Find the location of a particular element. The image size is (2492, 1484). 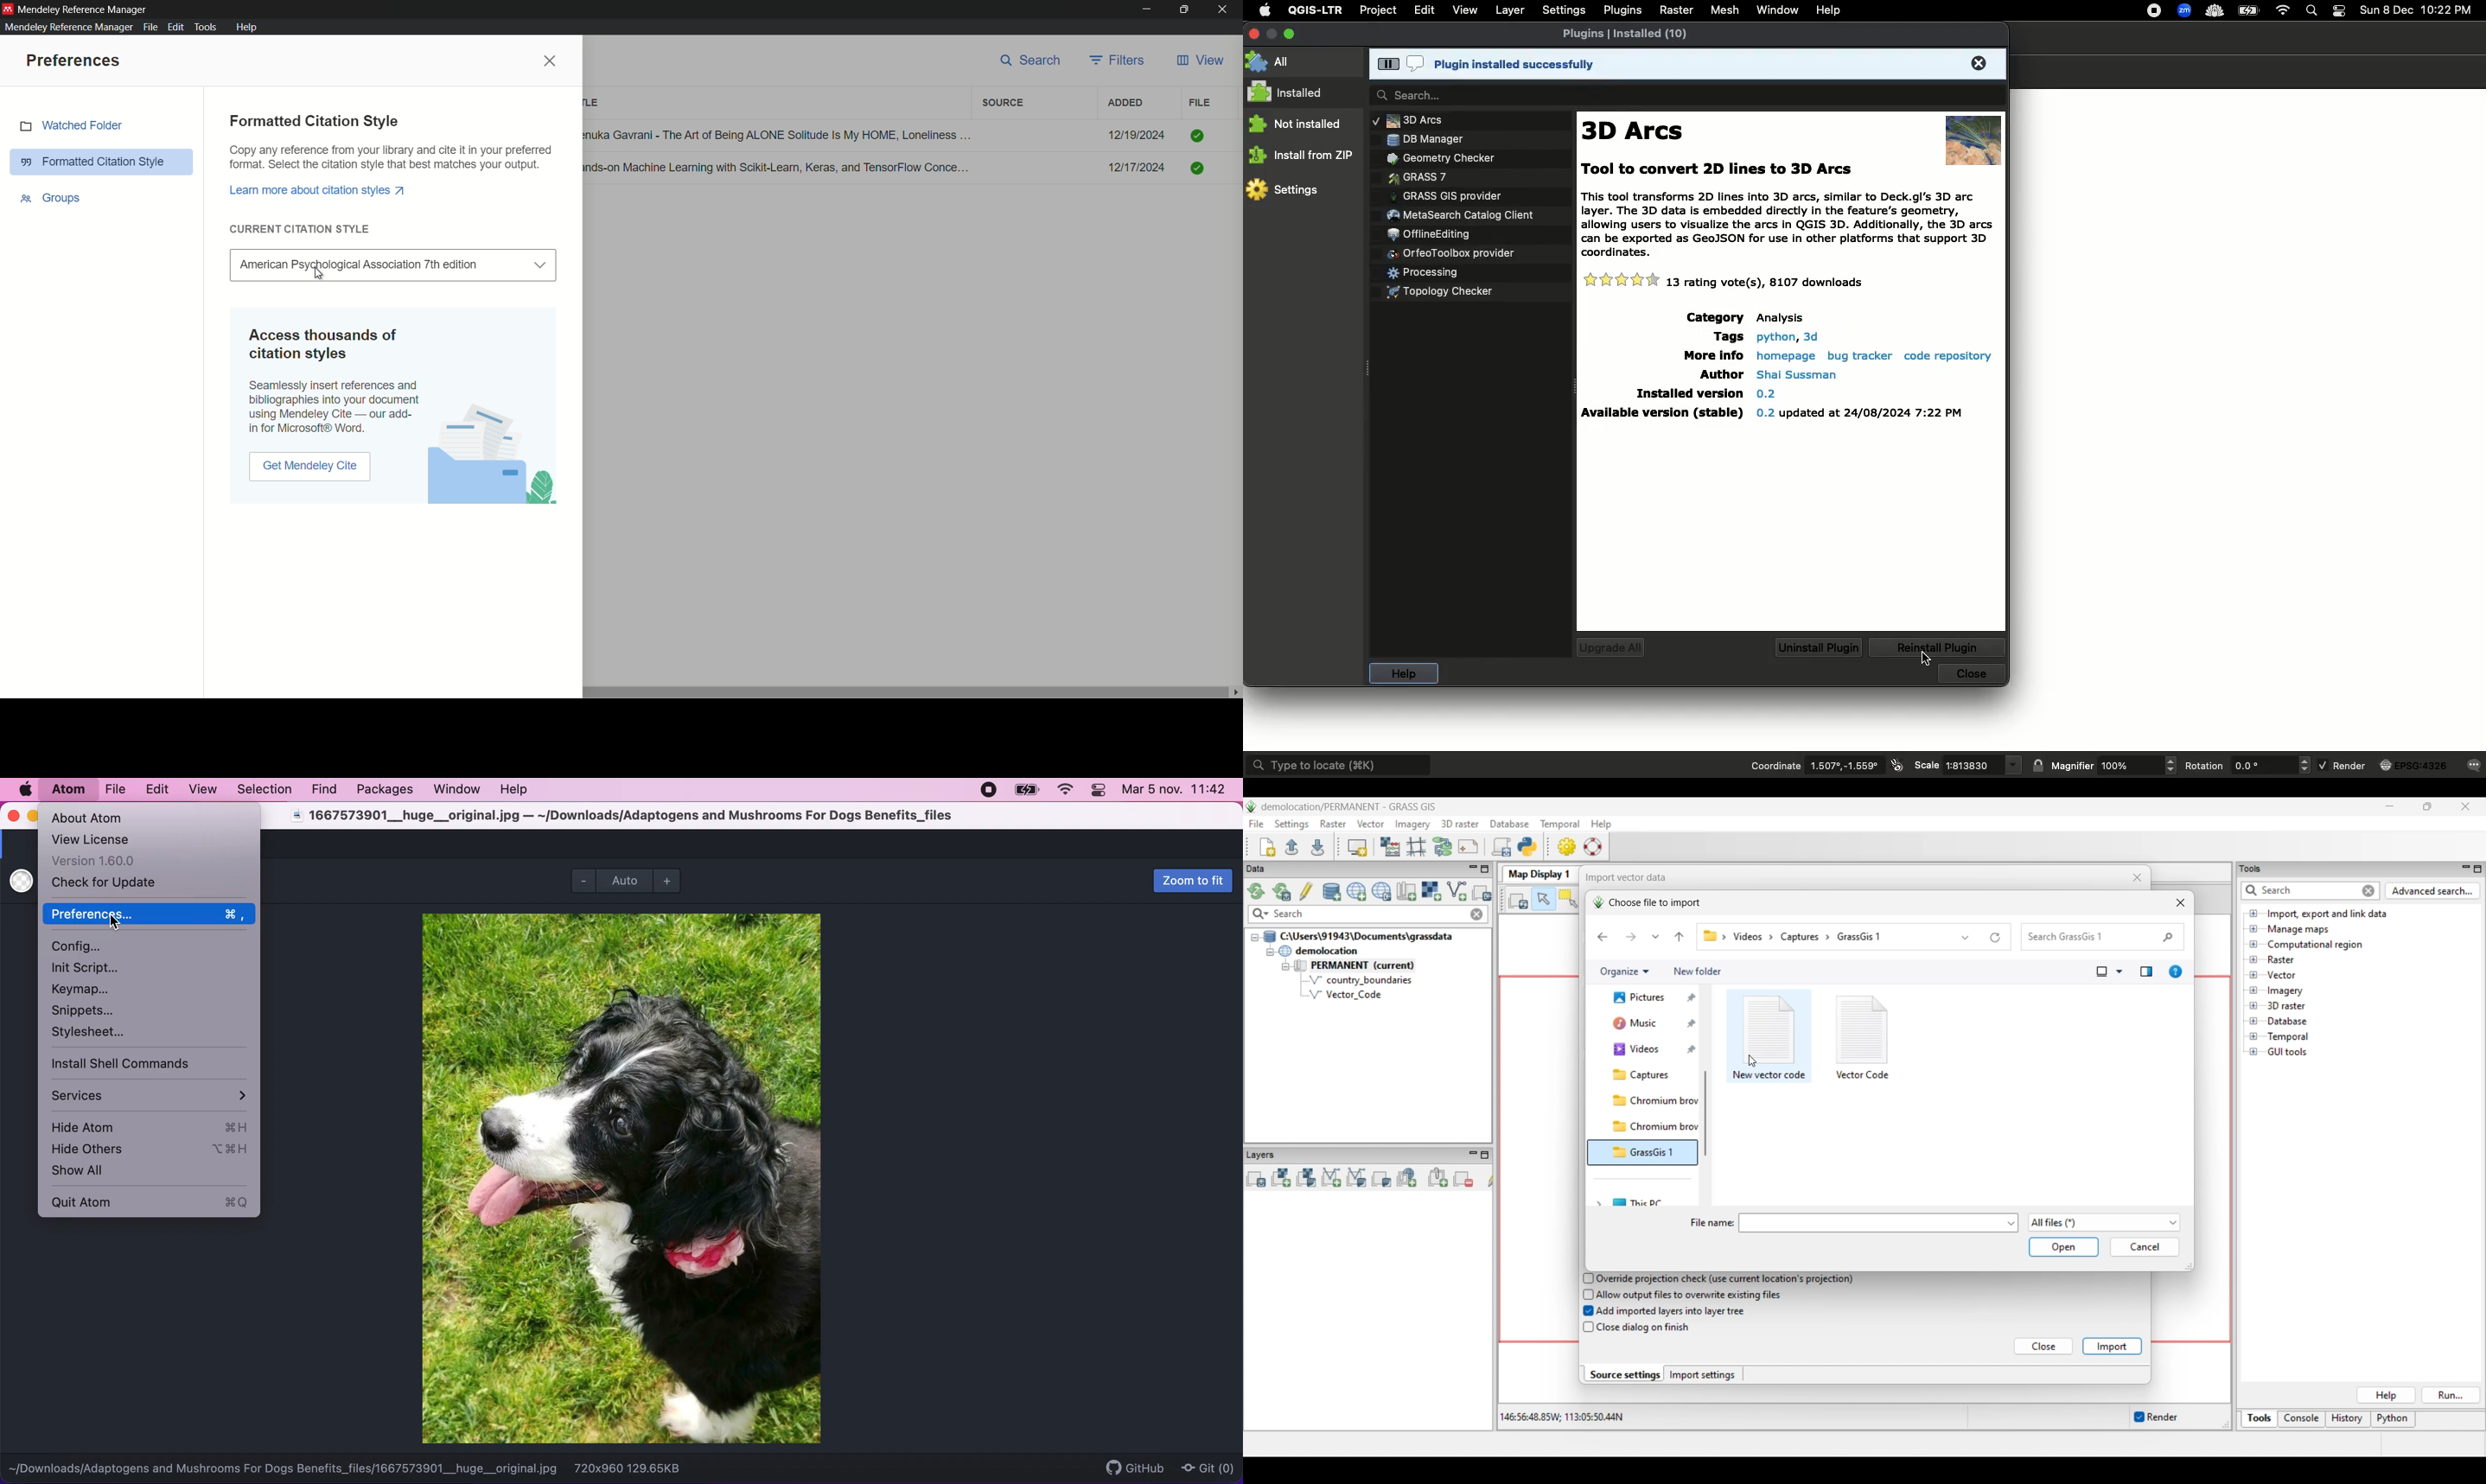

version is located at coordinates (1859, 413).